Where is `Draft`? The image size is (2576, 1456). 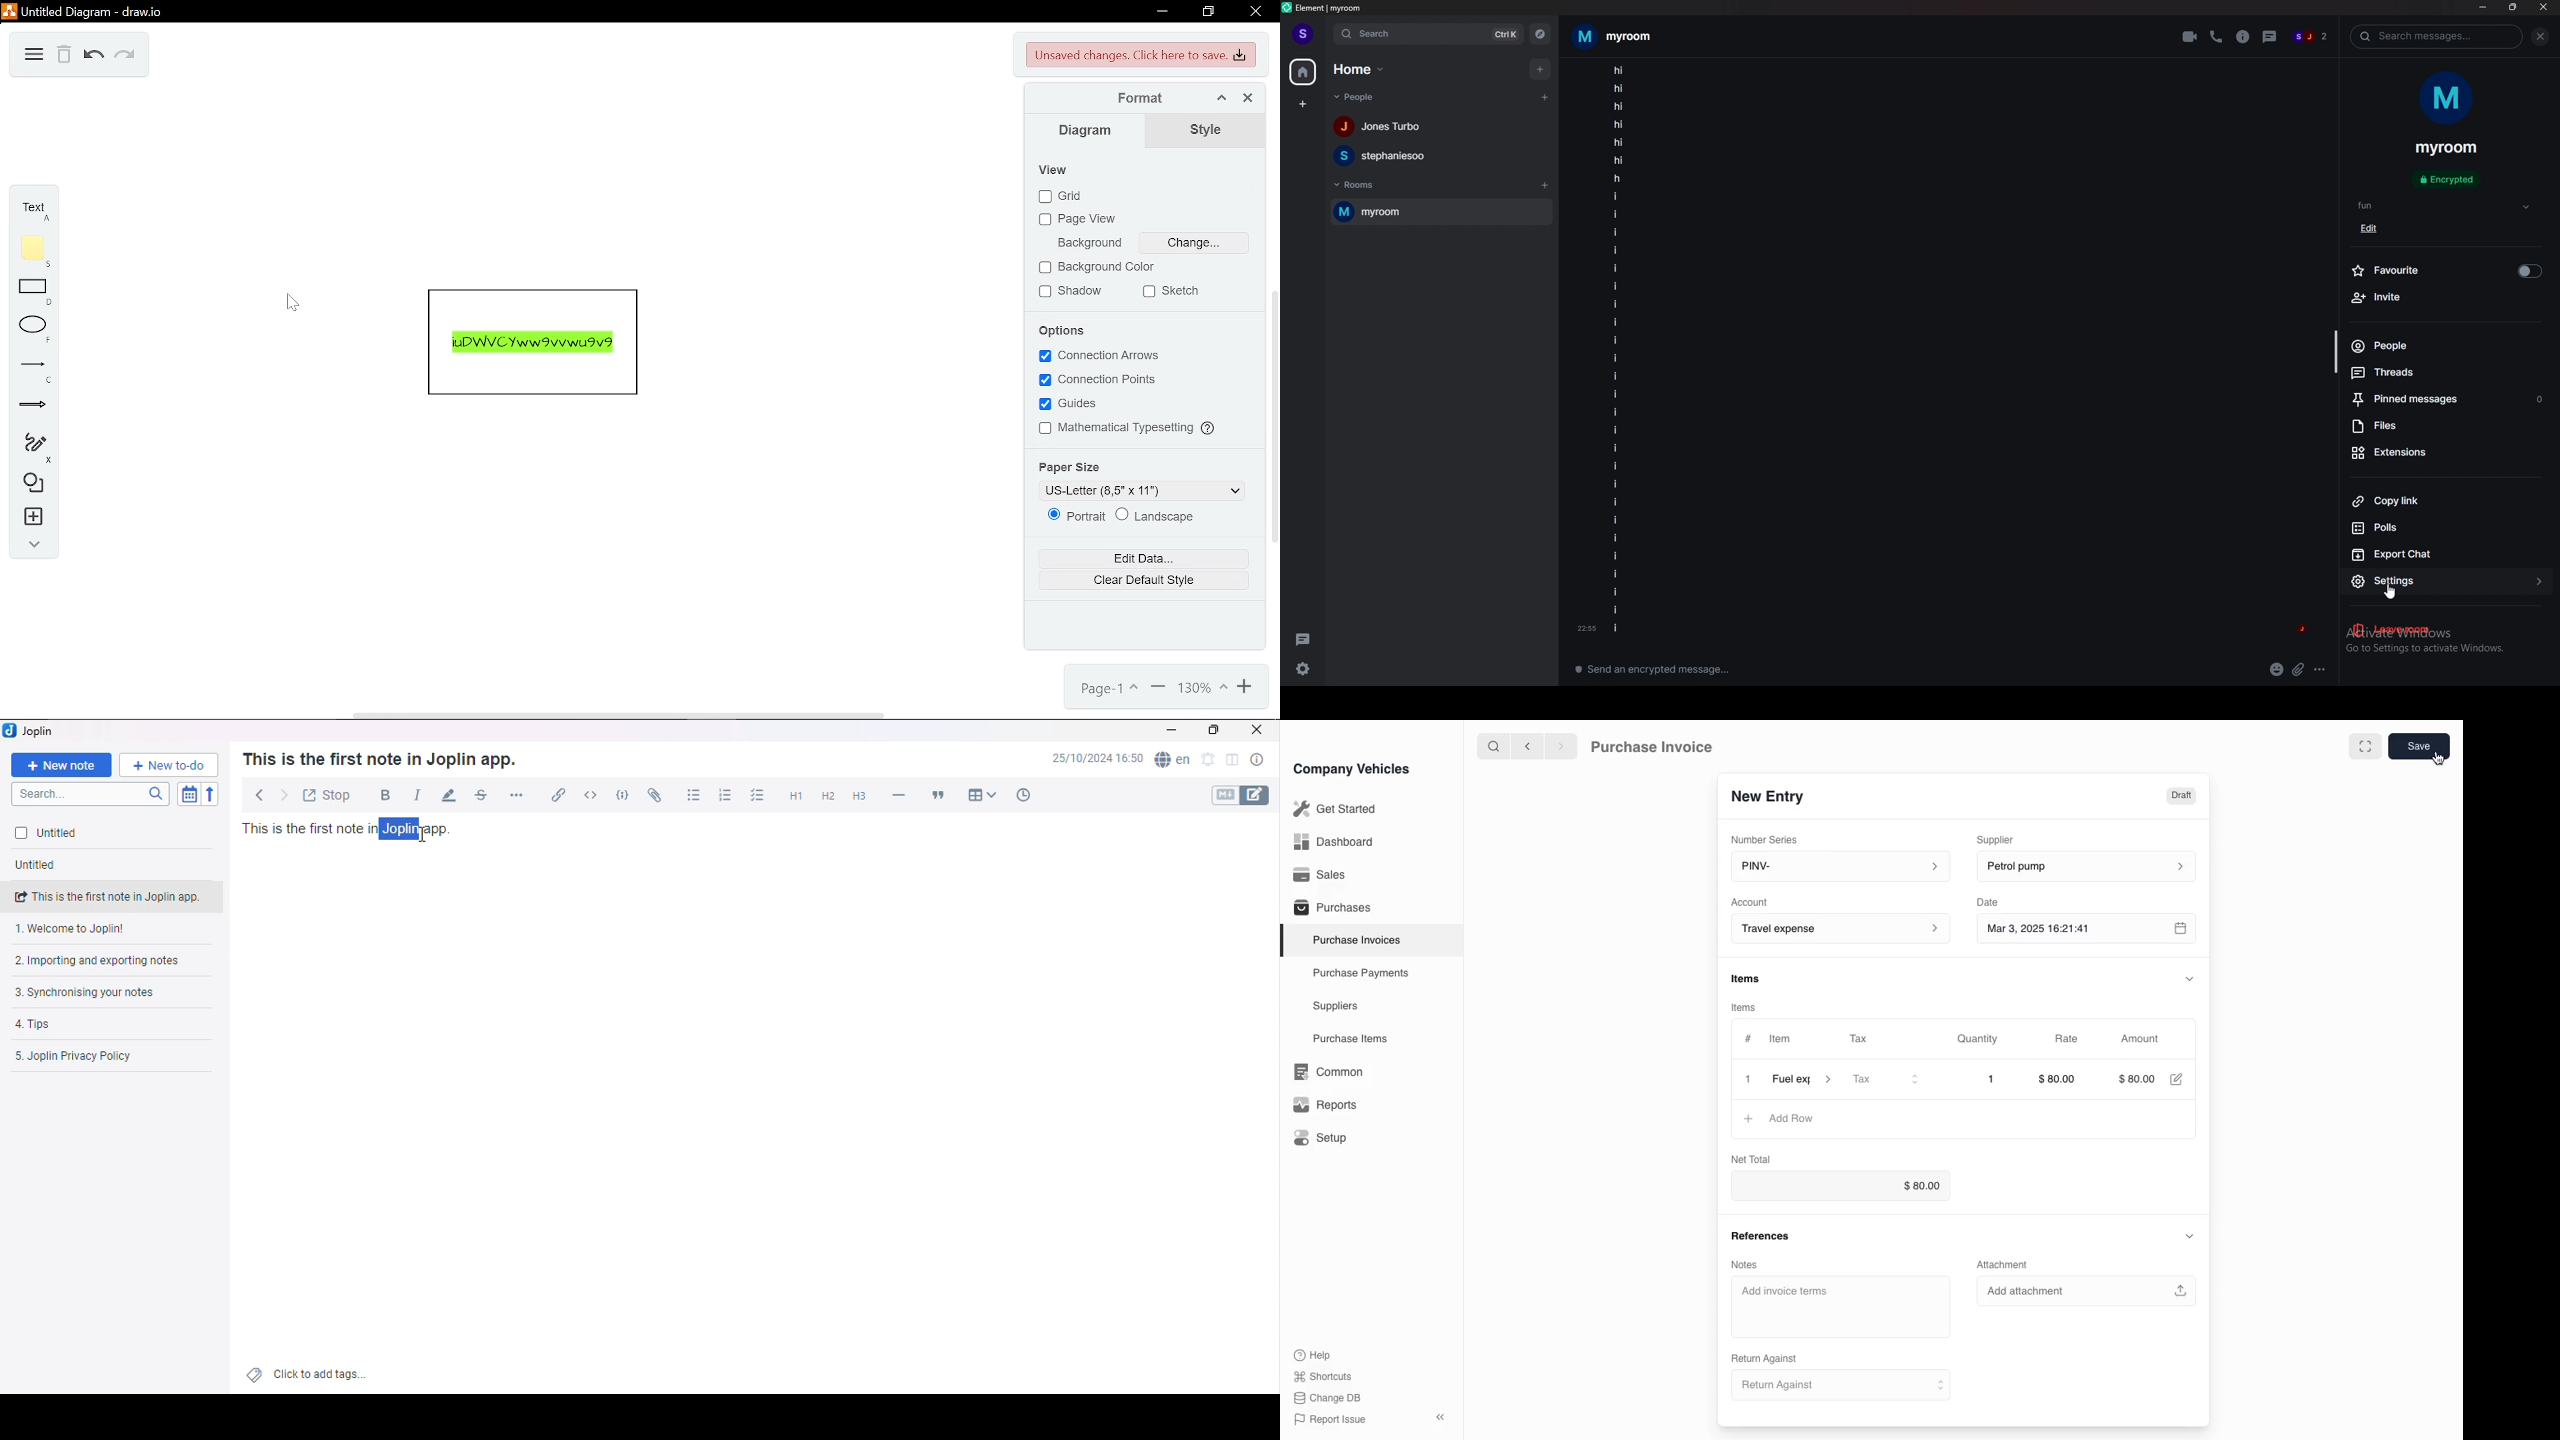 Draft is located at coordinates (2180, 794).